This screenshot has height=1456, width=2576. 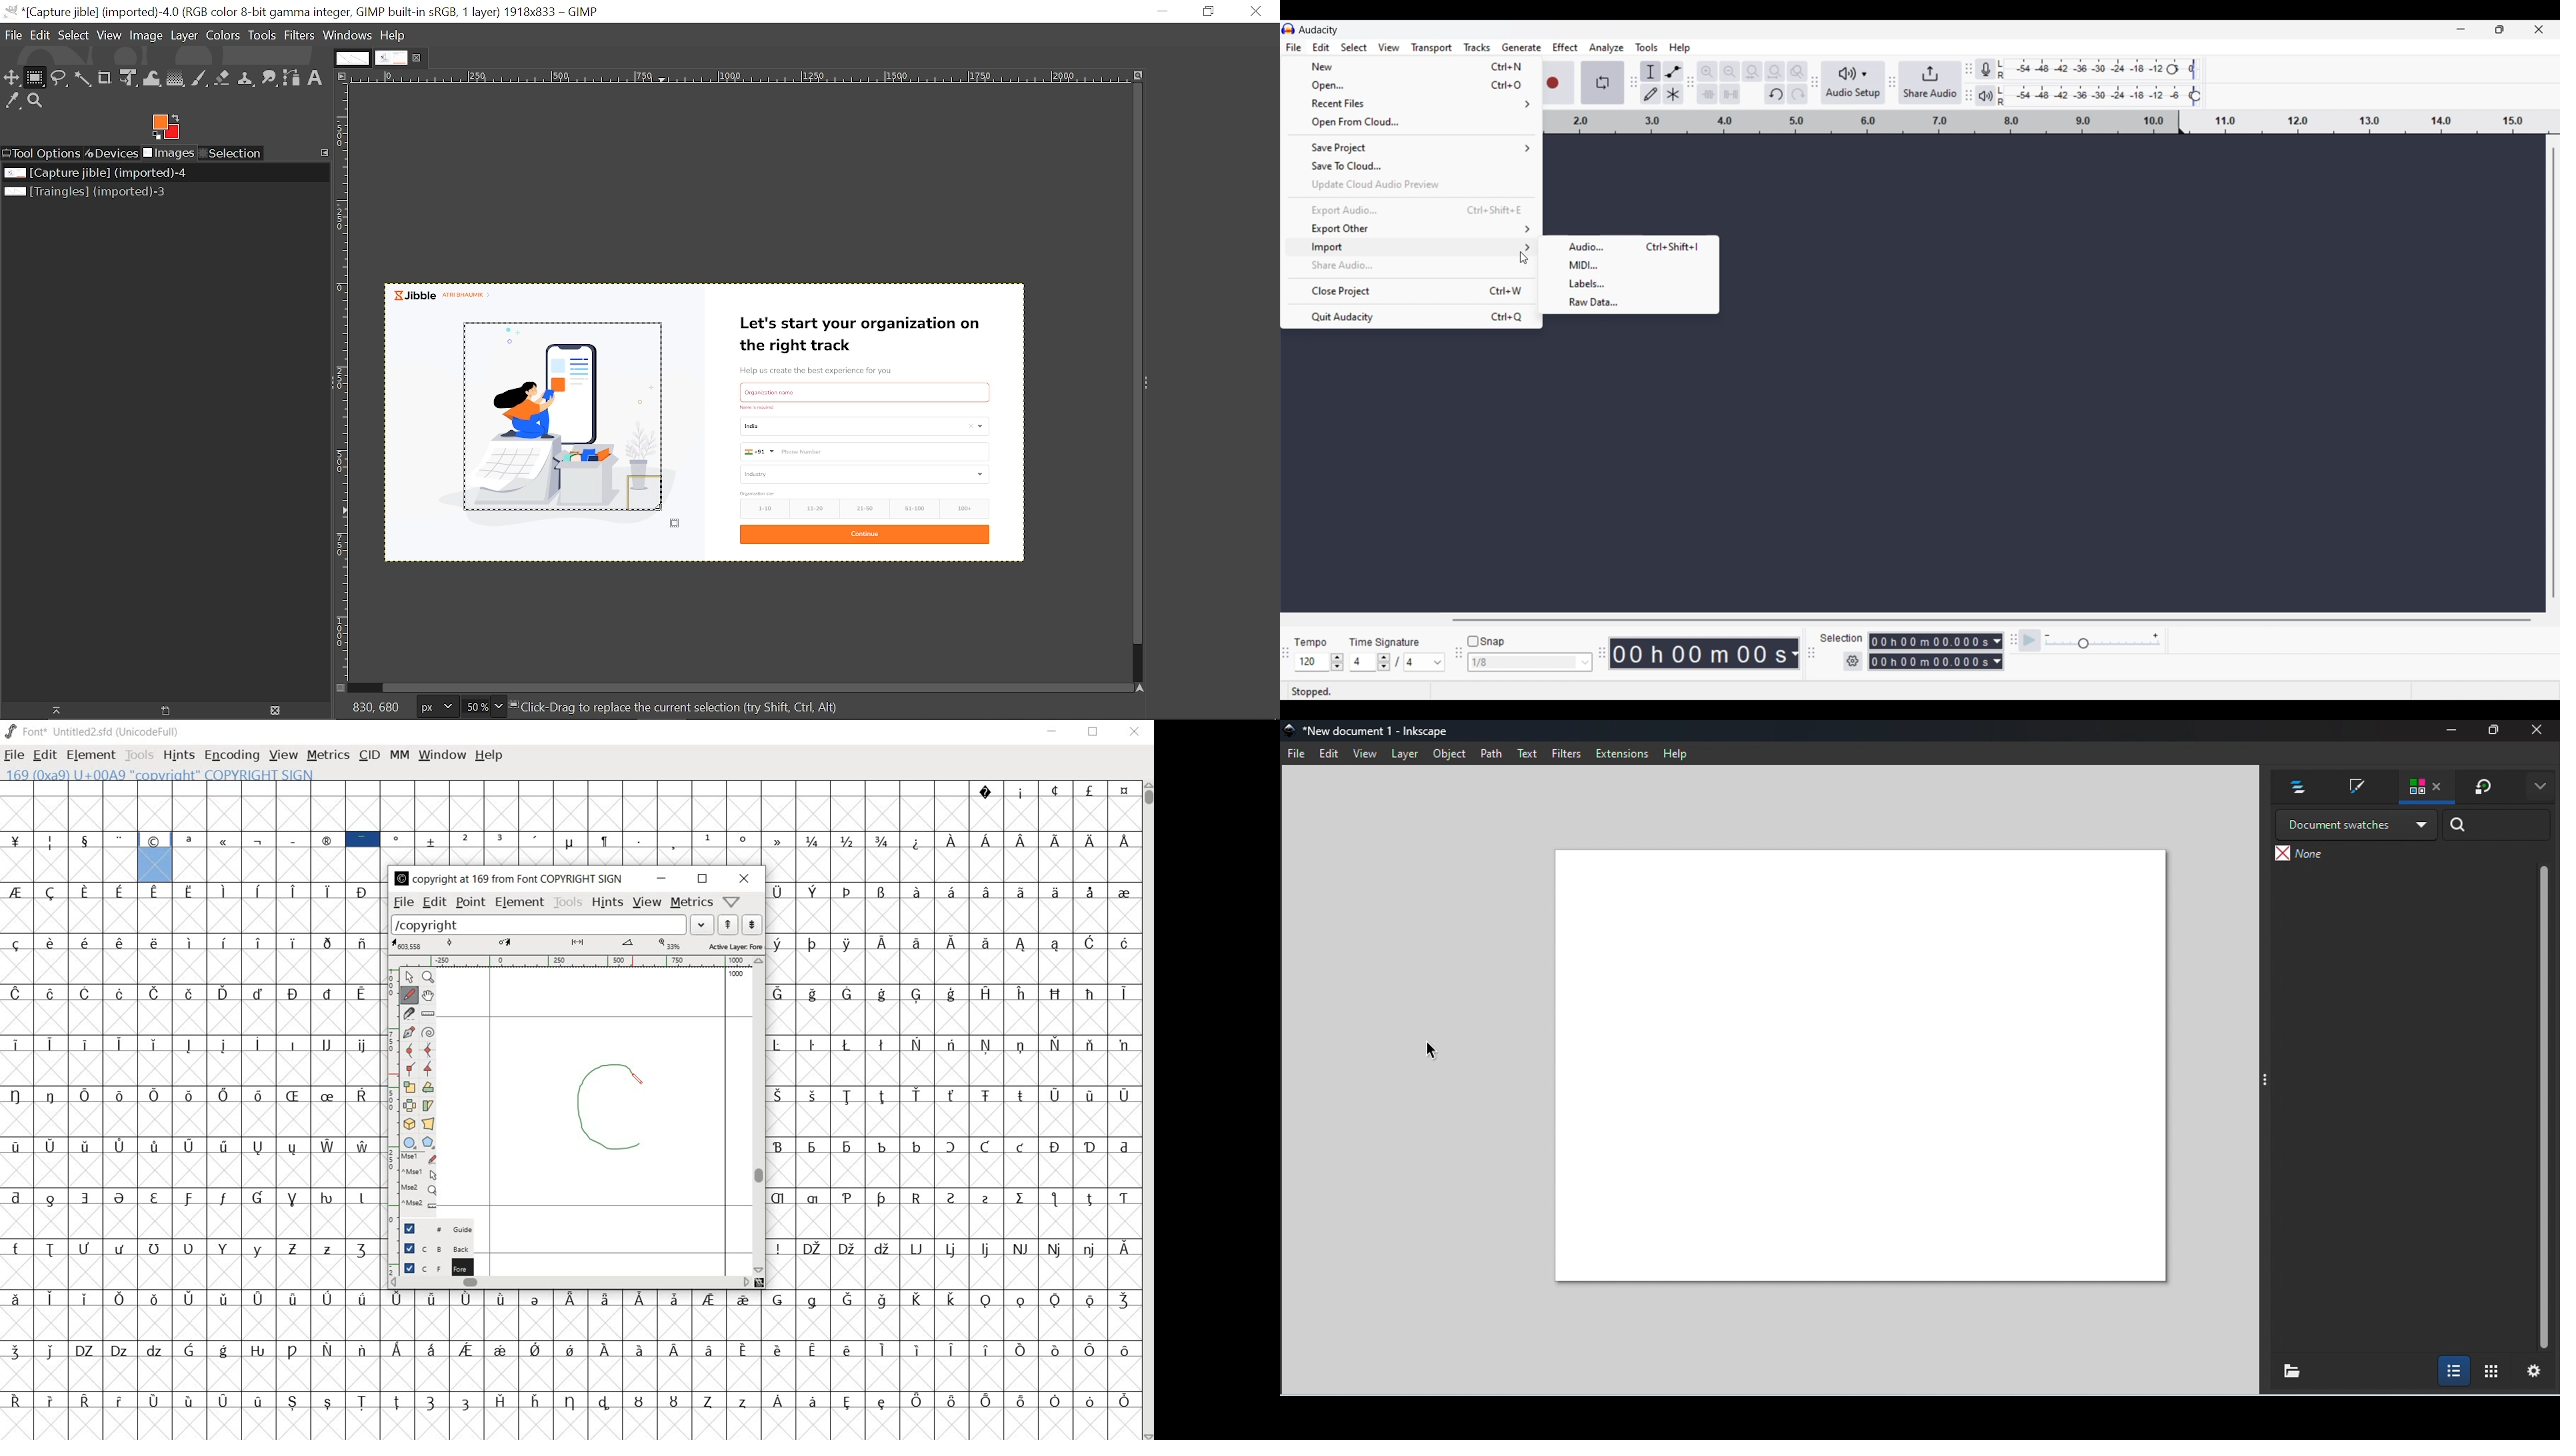 I want to click on Export options, so click(x=1411, y=229).